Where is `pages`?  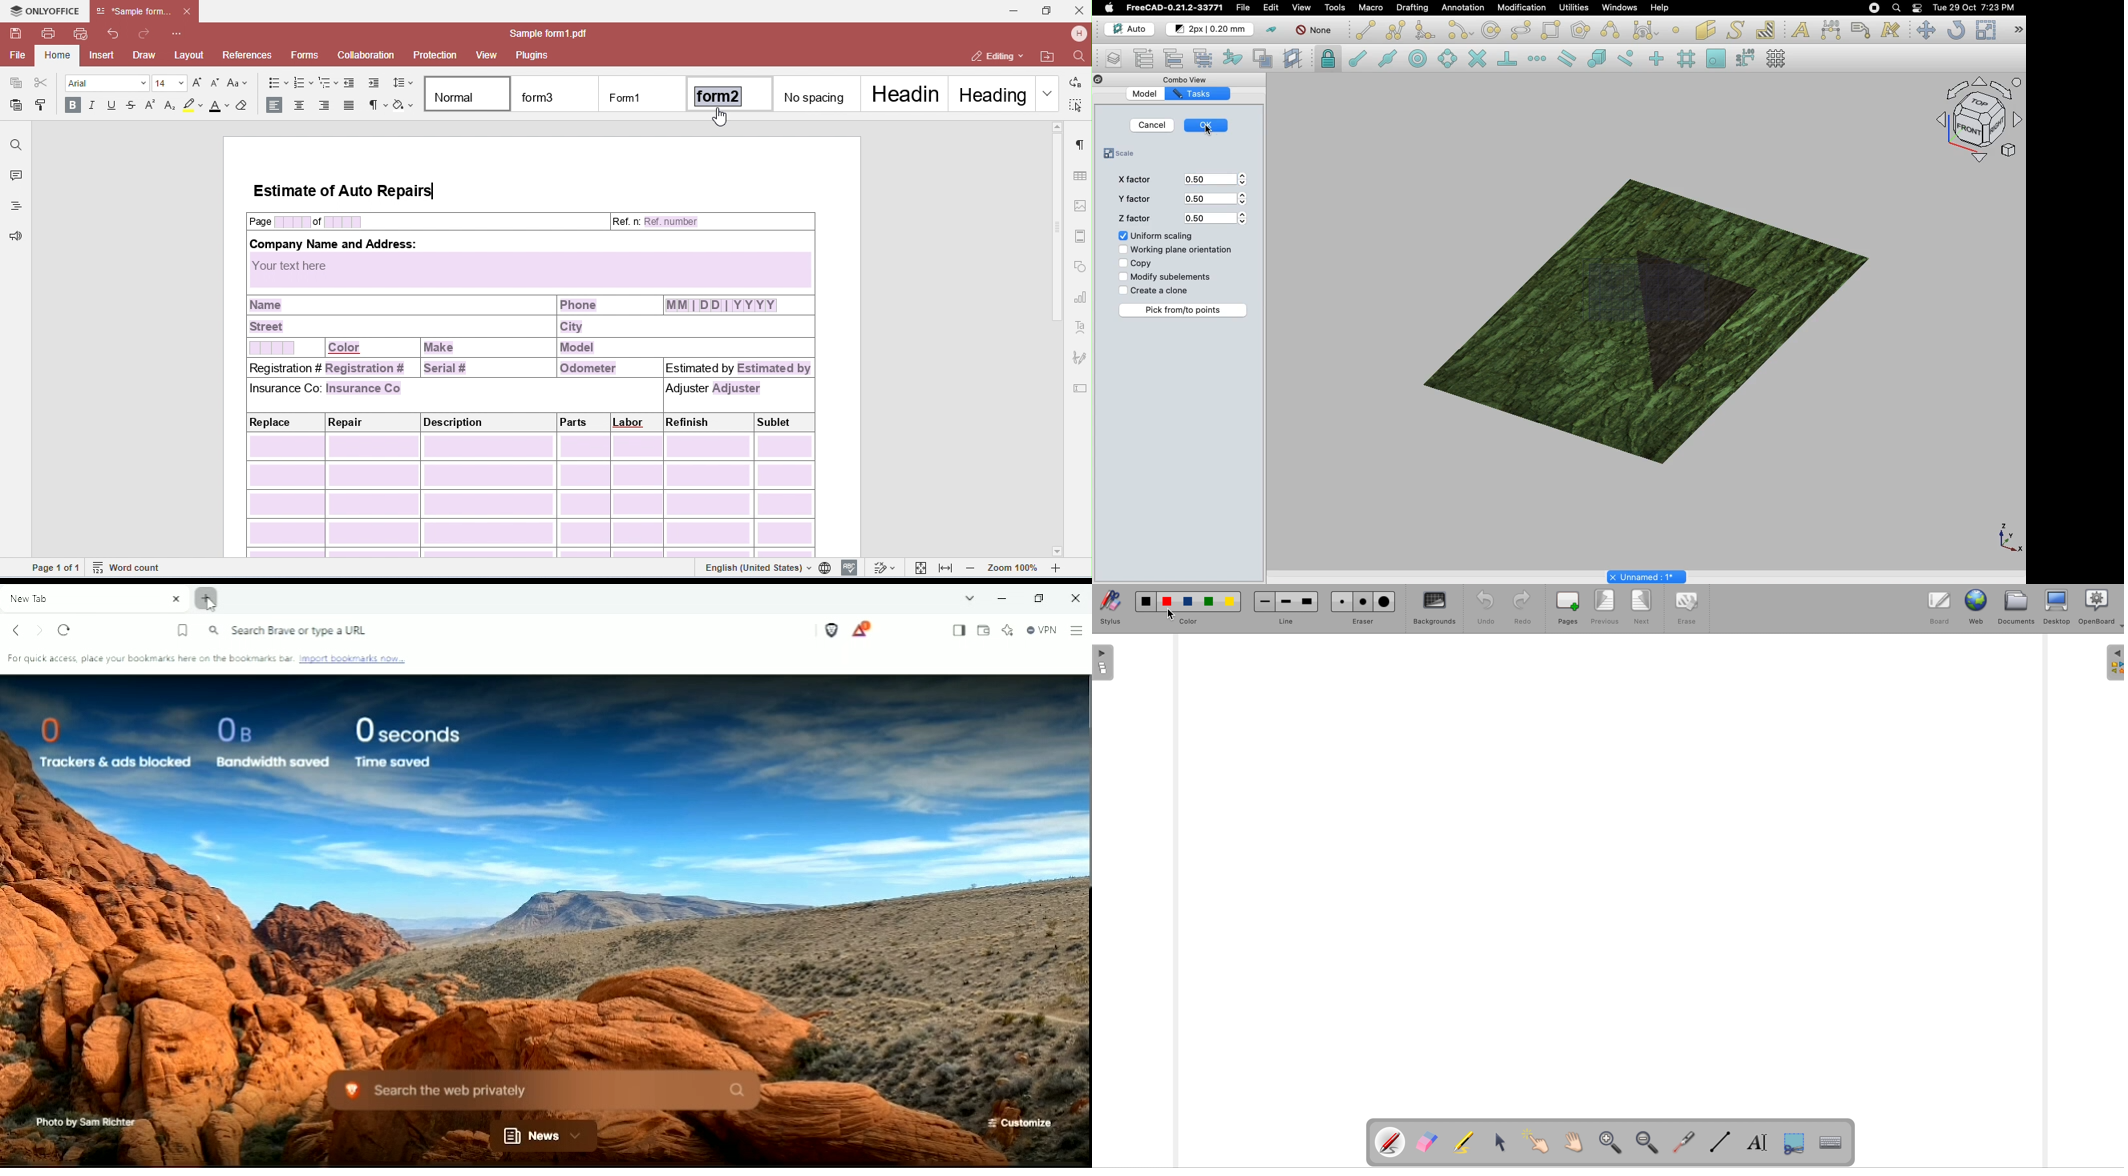 pages is located at coordinates (1569, 608).